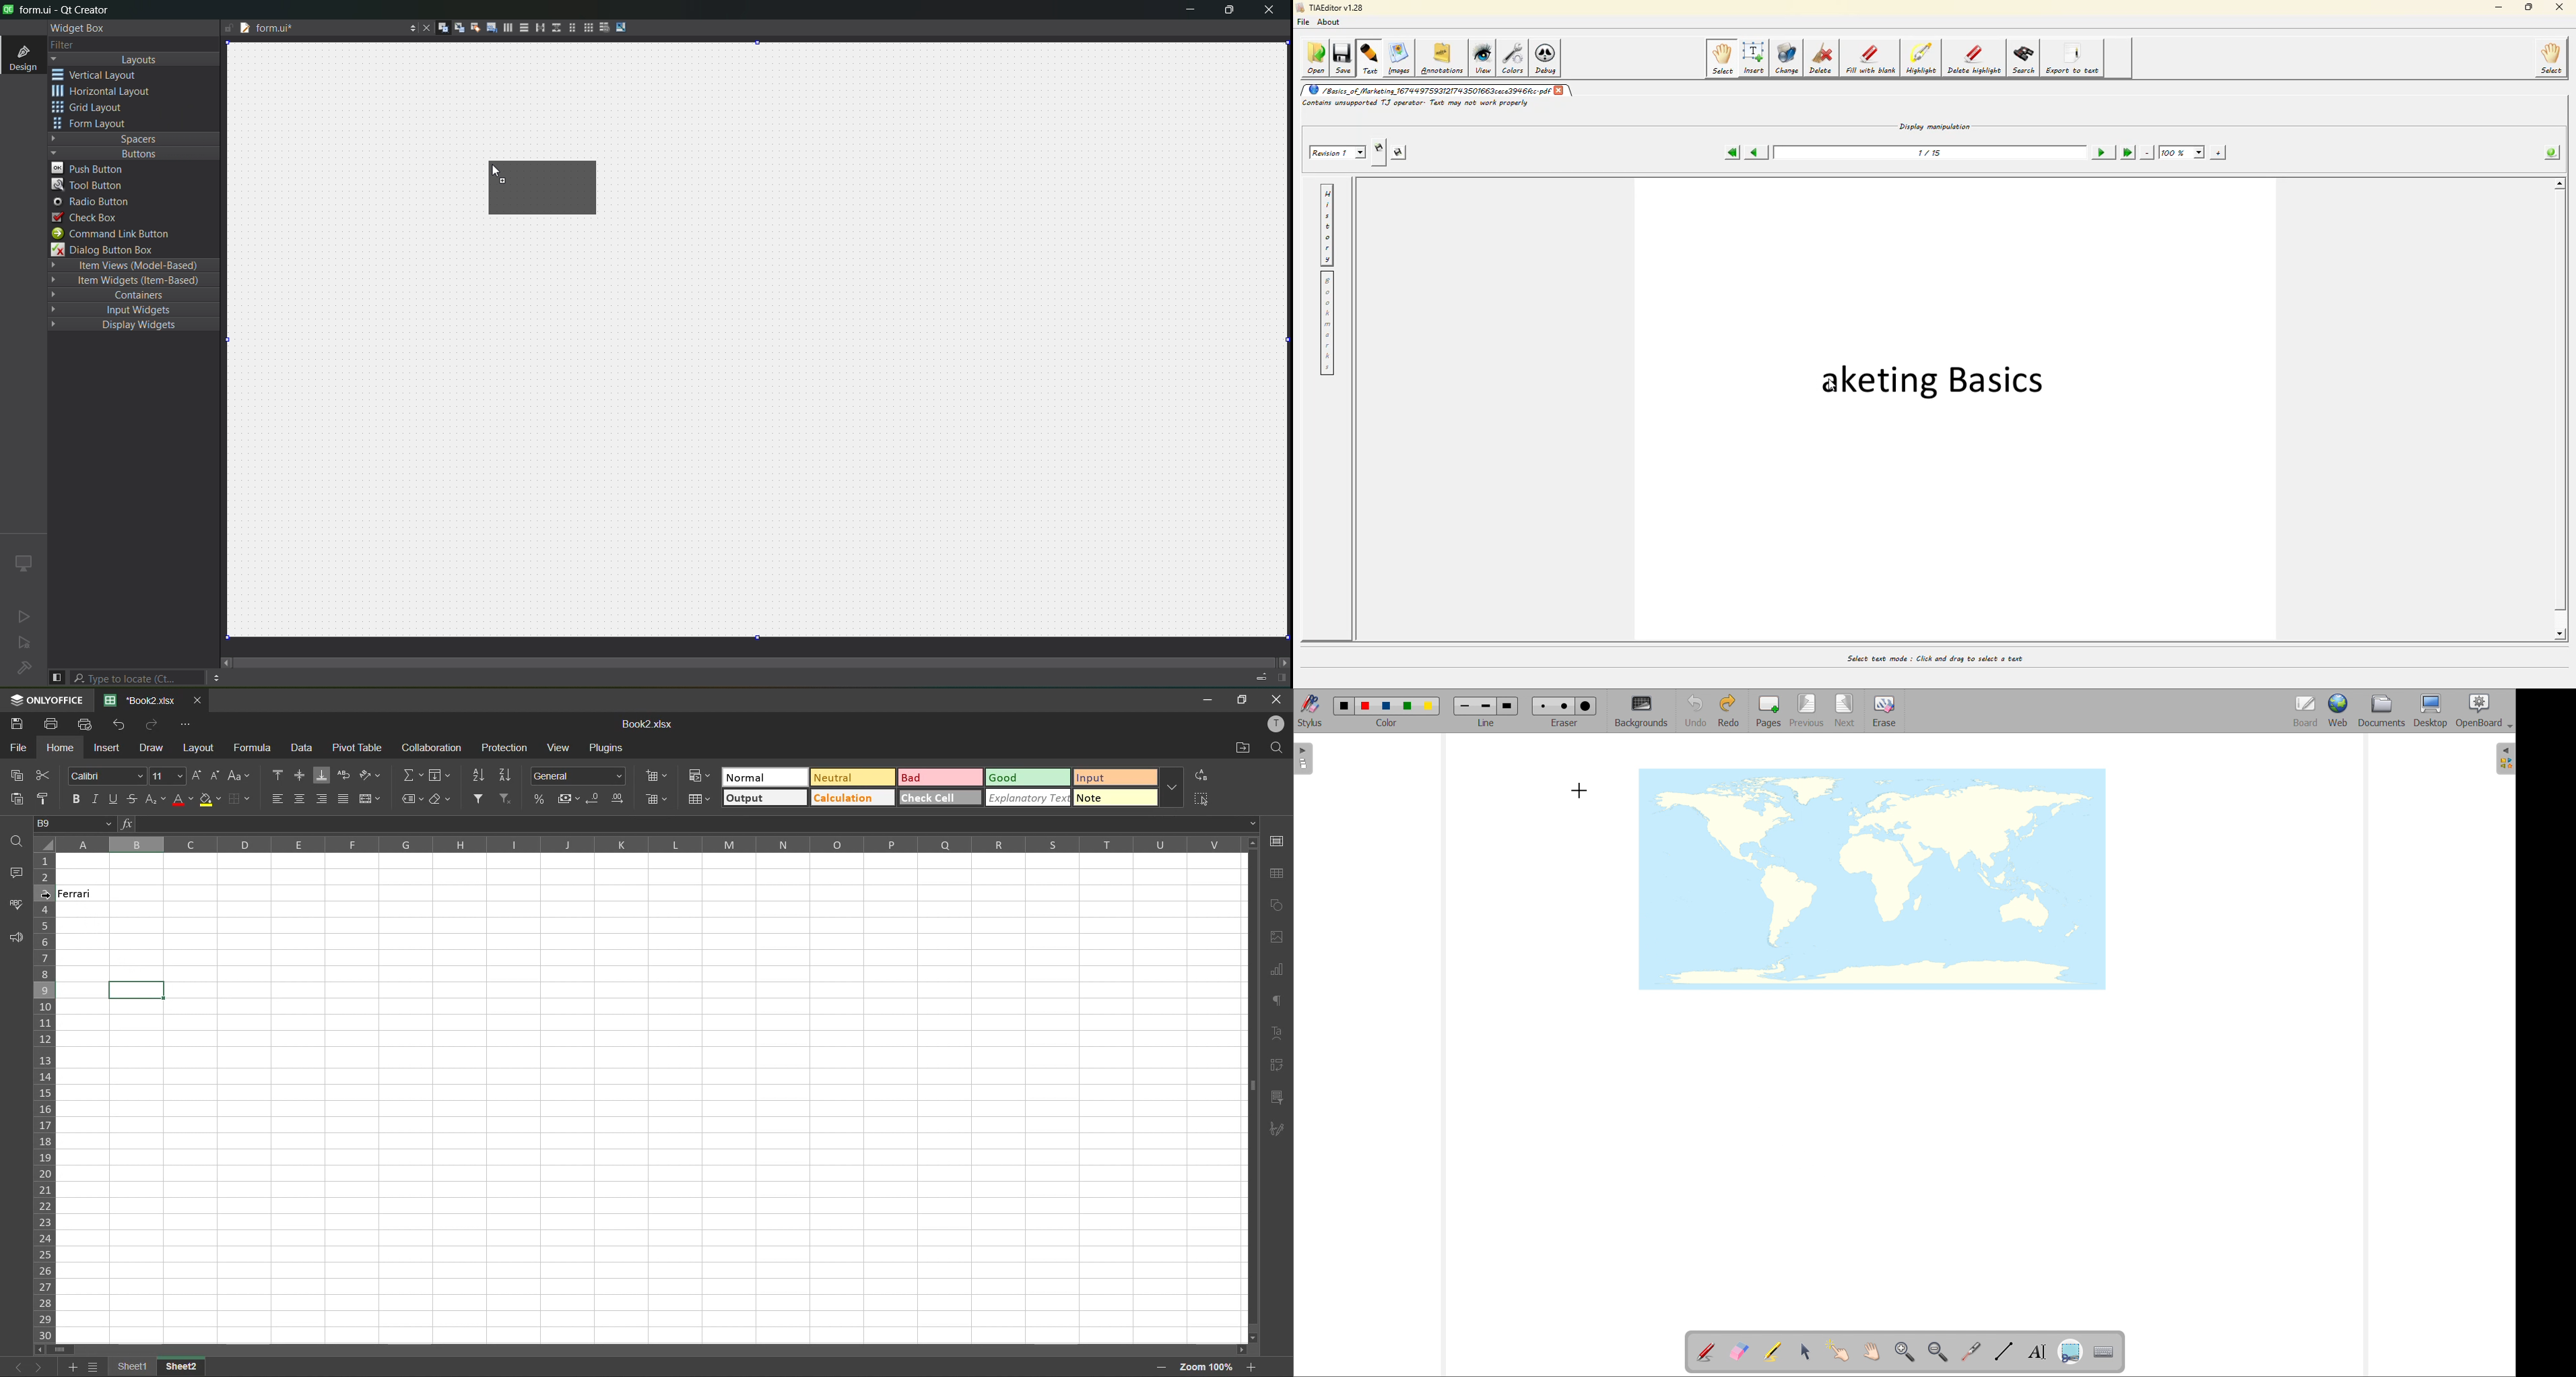 The height and width of the screenshot is (1400, 2576). Describe the element at coordinates (51, 724) in the screenshot. I see `print` at that location.